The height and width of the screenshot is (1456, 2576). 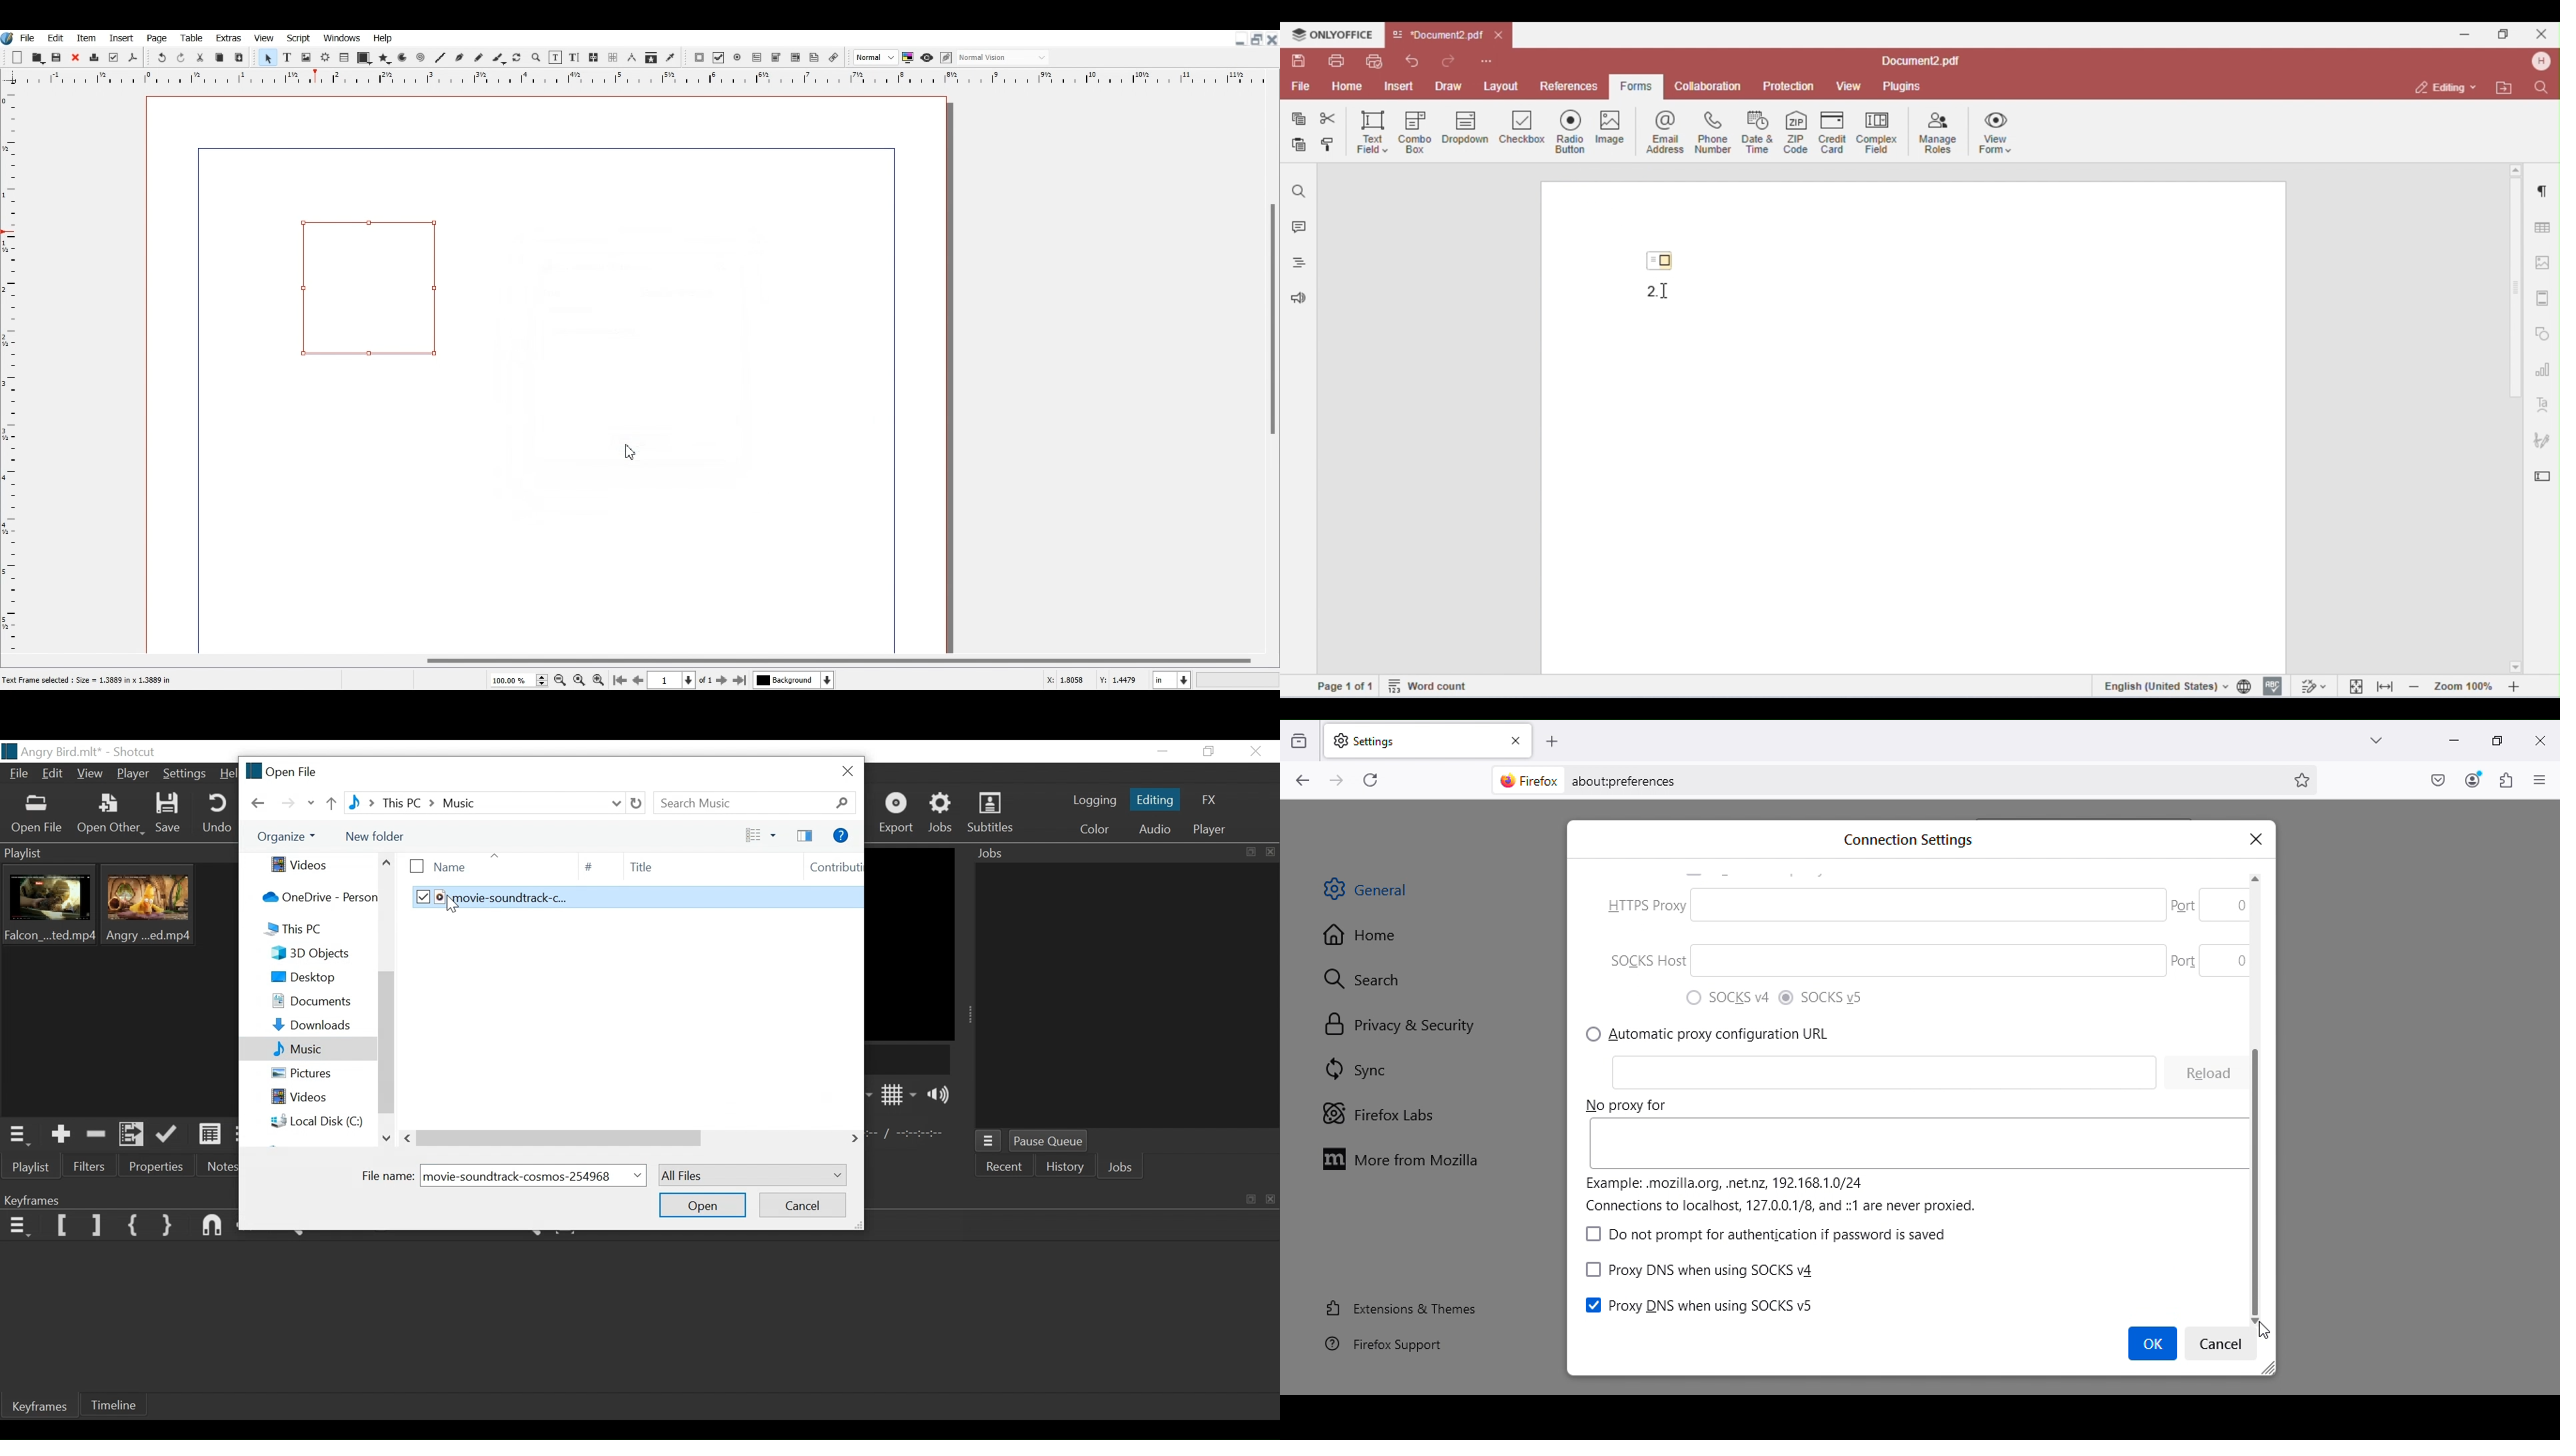 I want to click on Editing, so click(x=1153, y=799).